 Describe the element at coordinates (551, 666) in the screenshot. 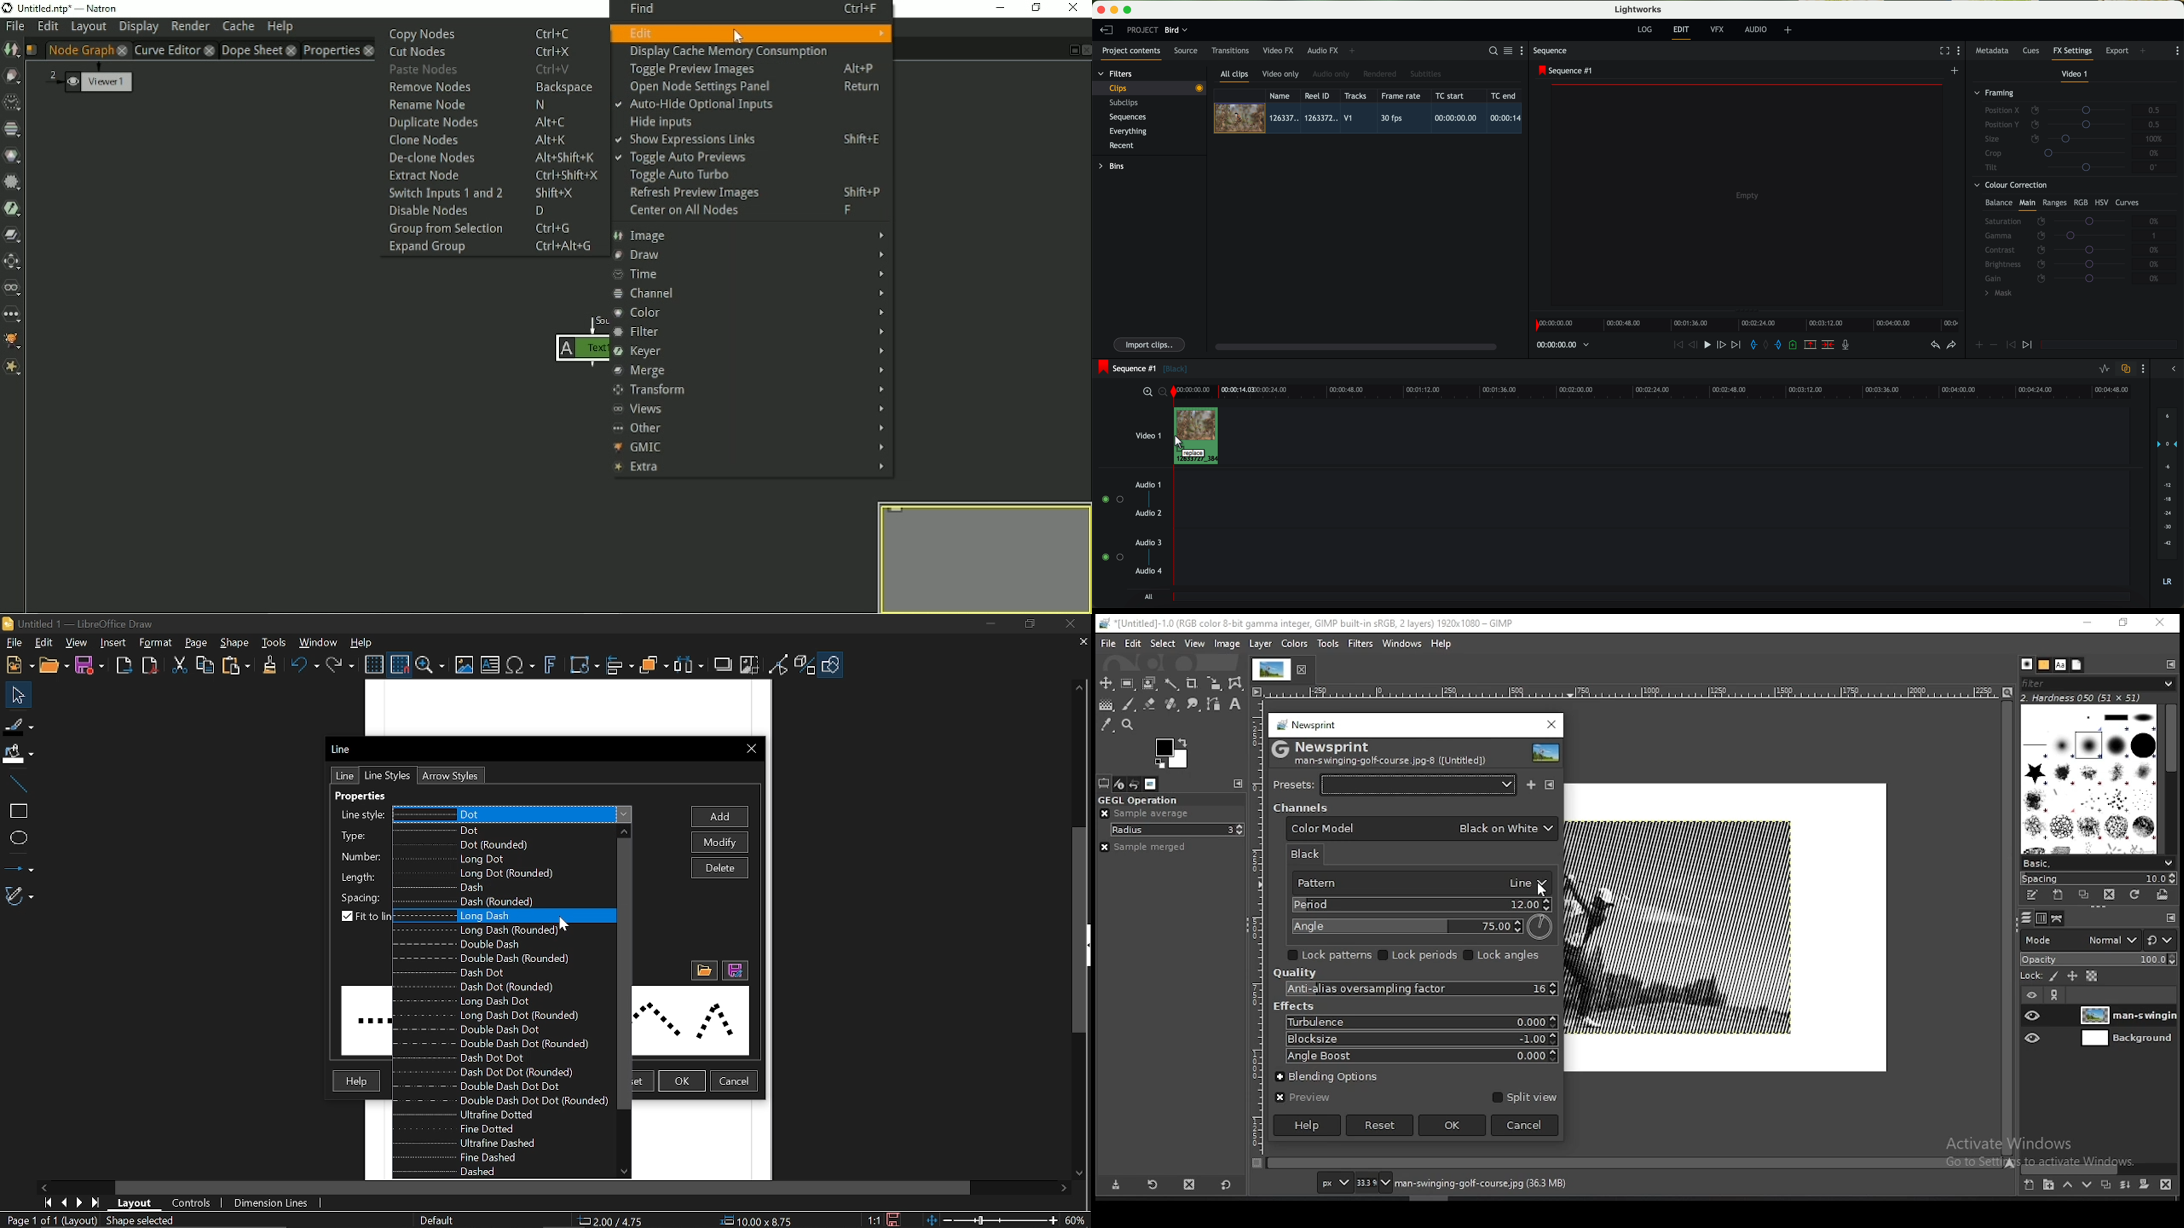

I see `Insert fontwork` at that location.